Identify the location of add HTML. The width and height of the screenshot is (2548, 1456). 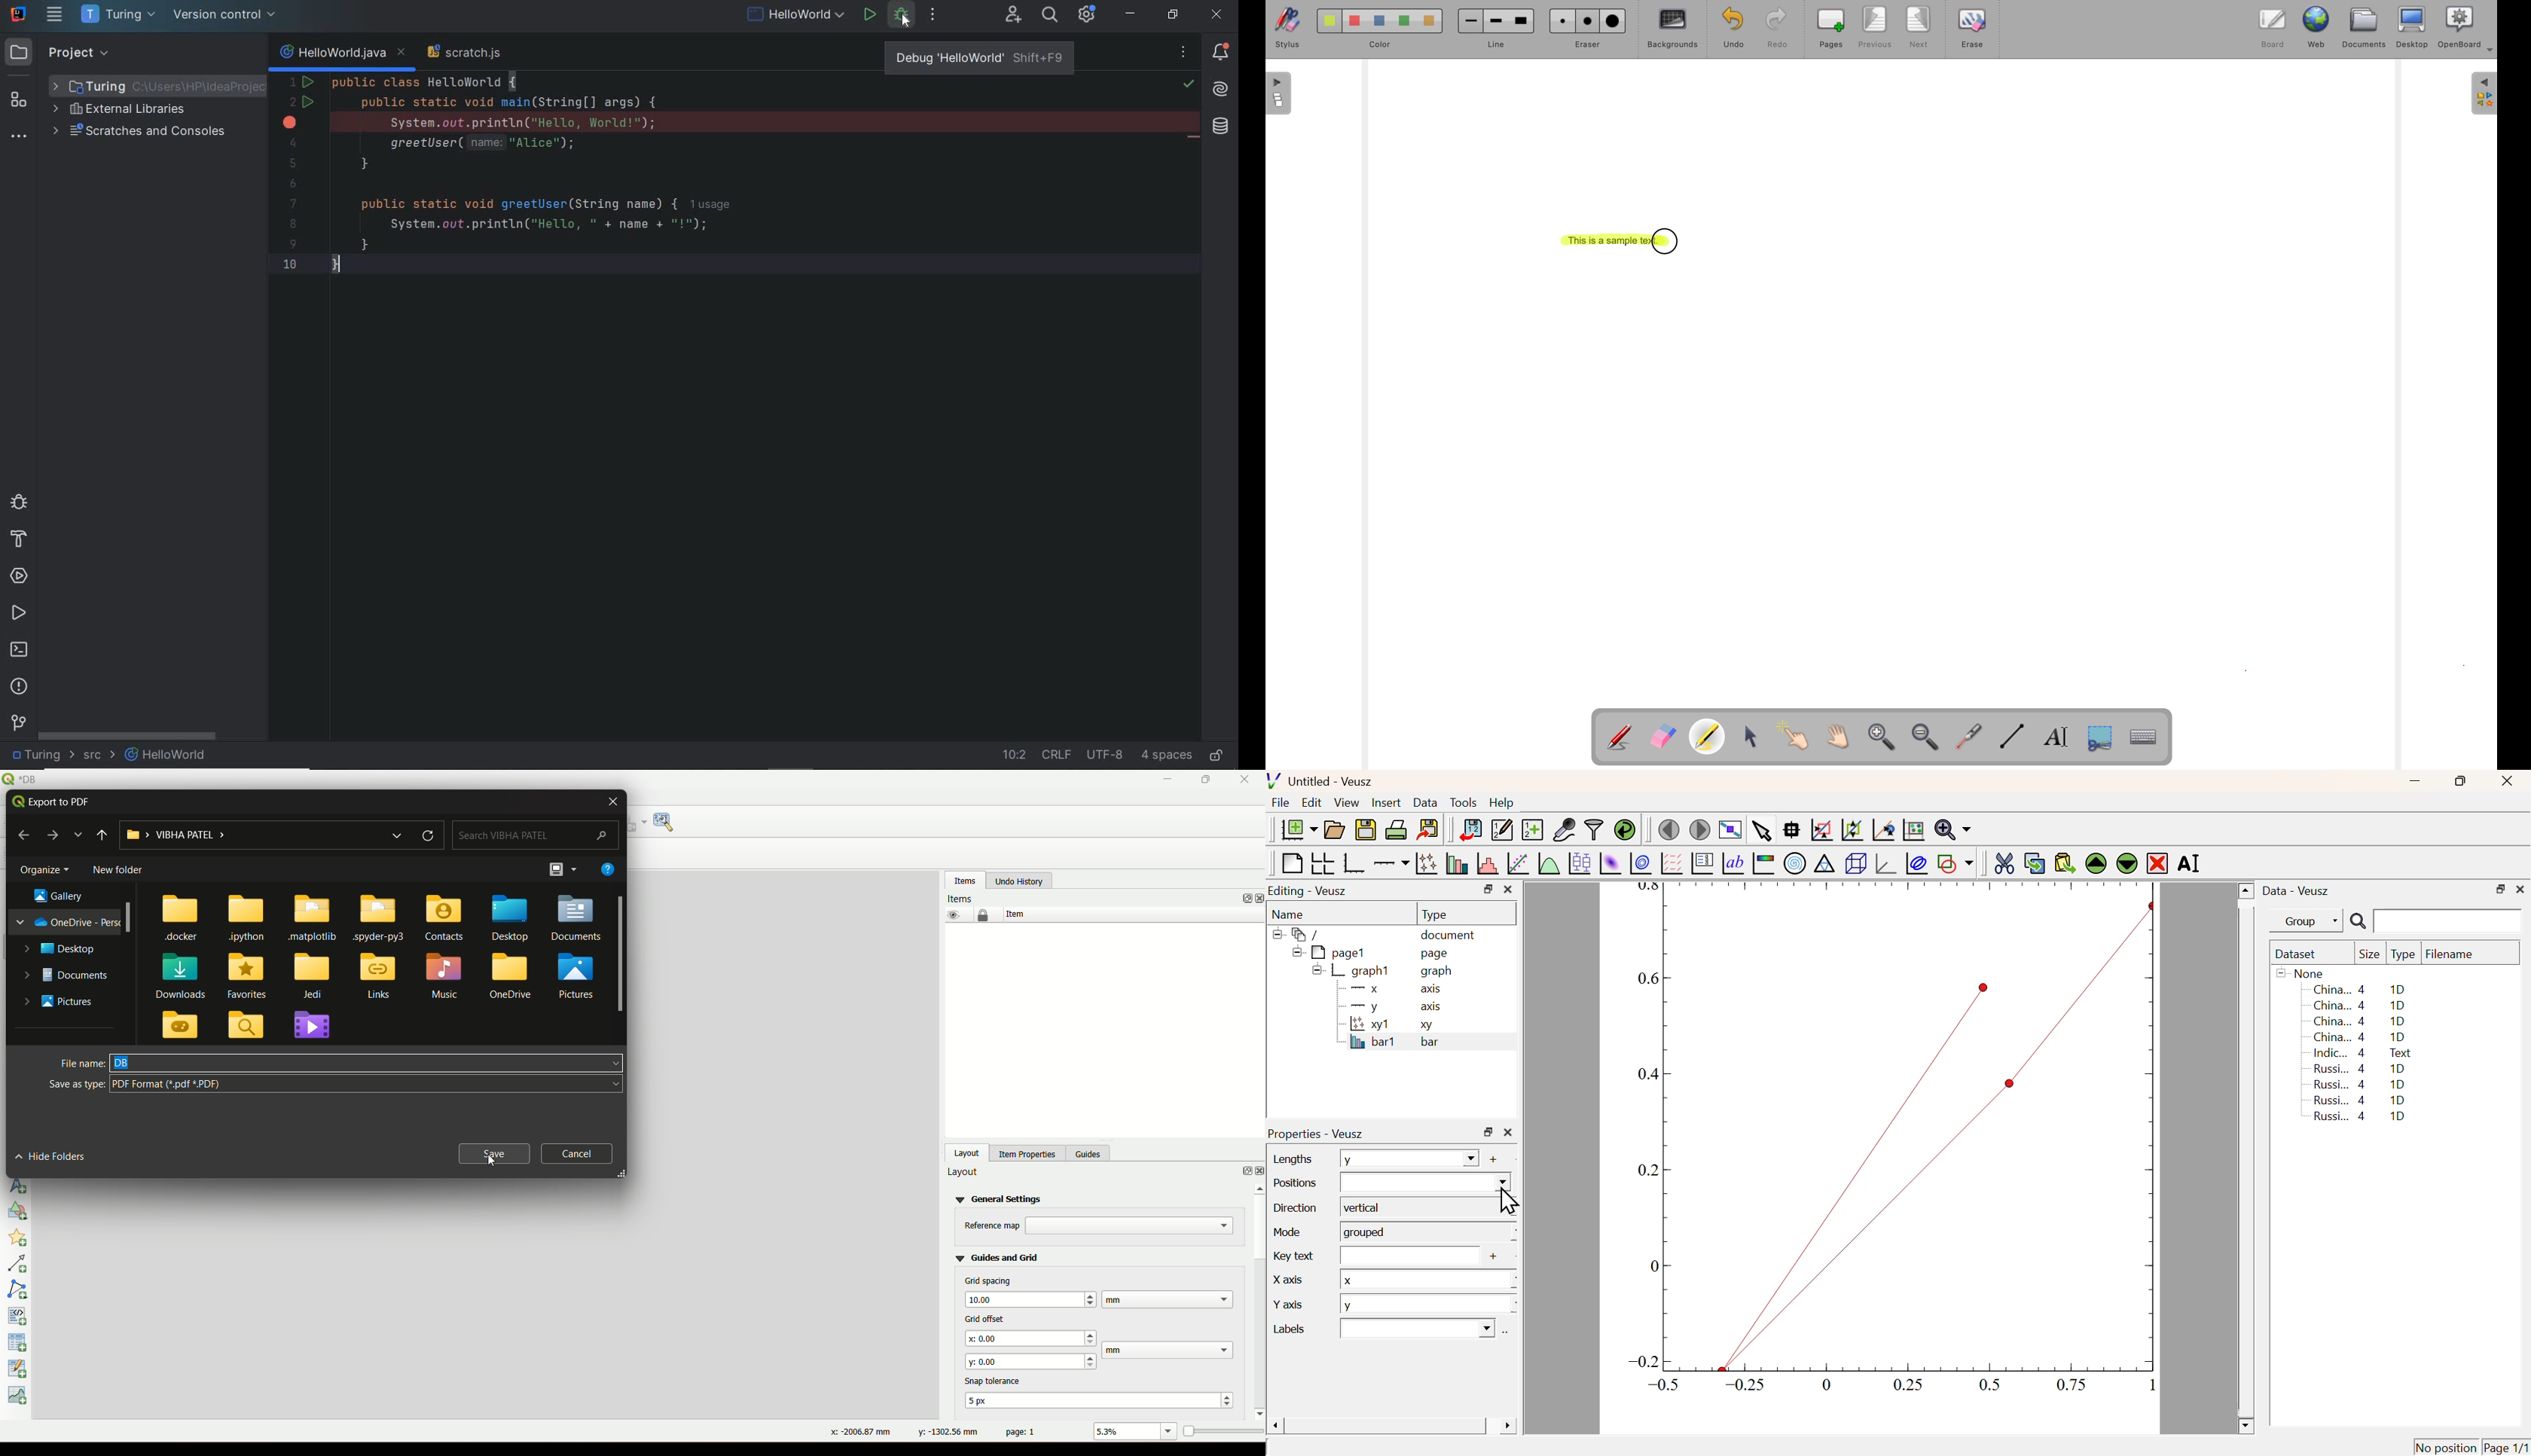
(19, 1315).